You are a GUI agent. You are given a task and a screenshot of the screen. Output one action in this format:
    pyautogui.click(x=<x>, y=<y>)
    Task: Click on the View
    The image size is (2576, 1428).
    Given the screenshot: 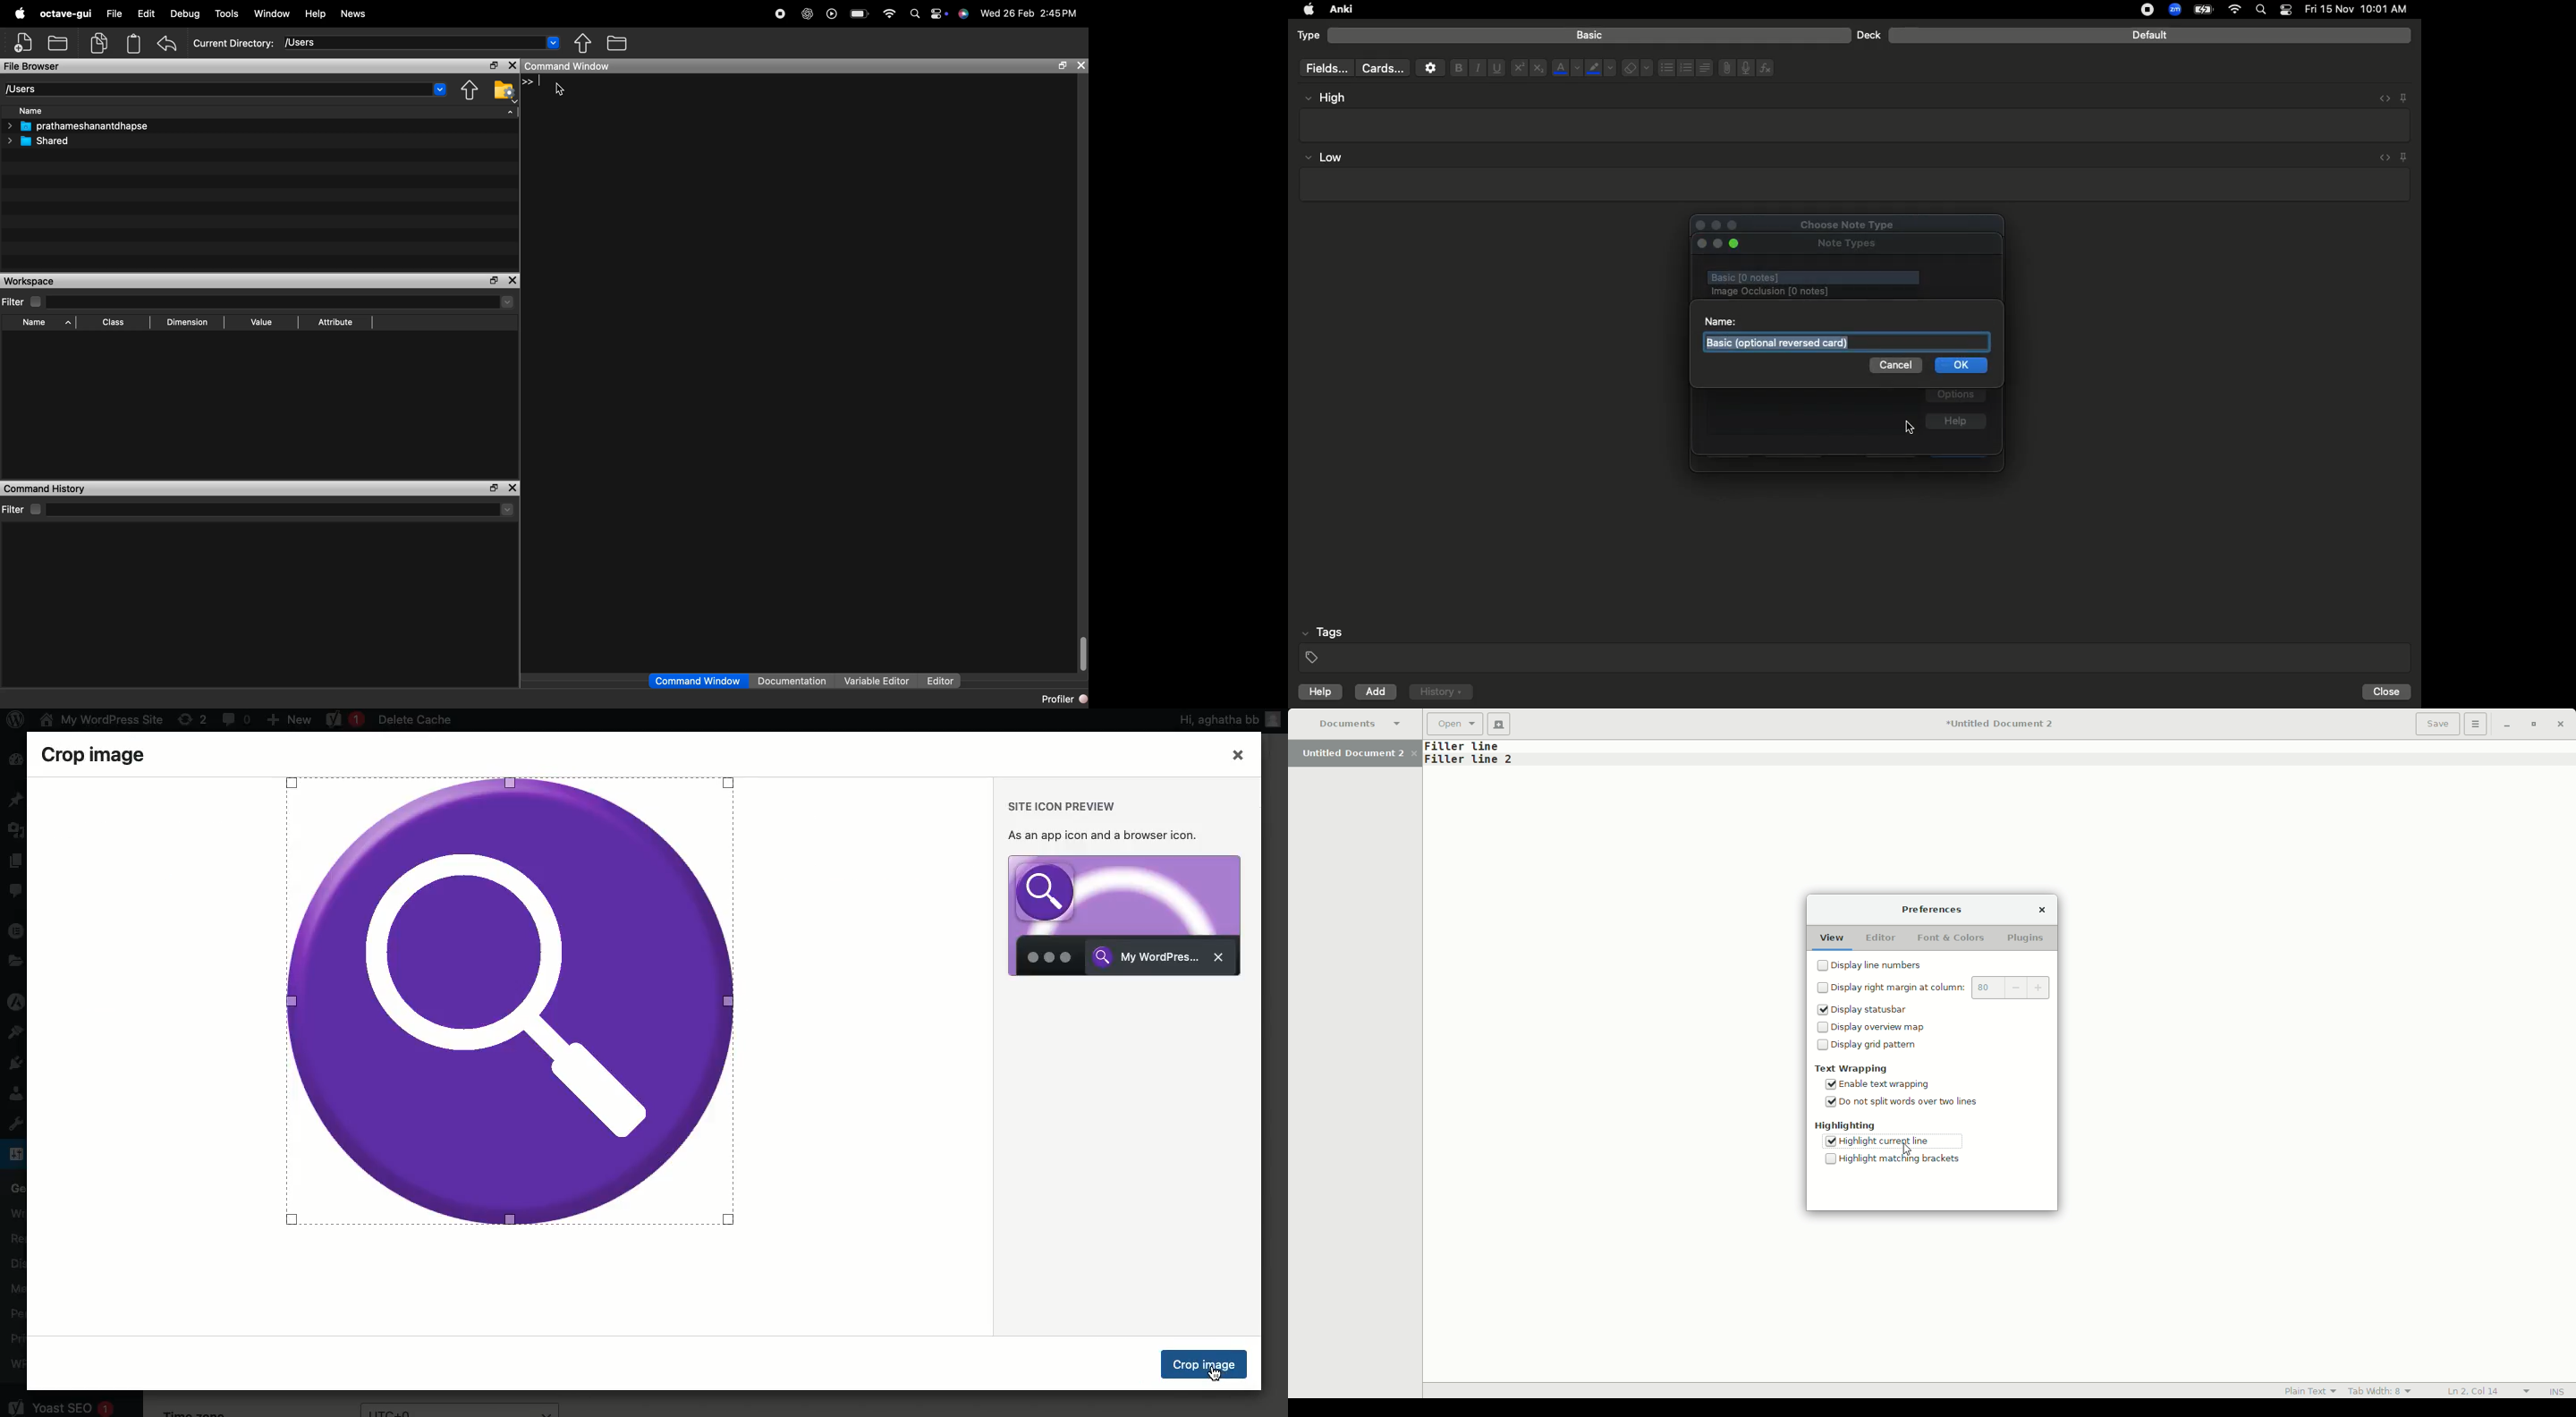 What is the action you would take?
    pyautogui.click(x=1831, y=935)
    